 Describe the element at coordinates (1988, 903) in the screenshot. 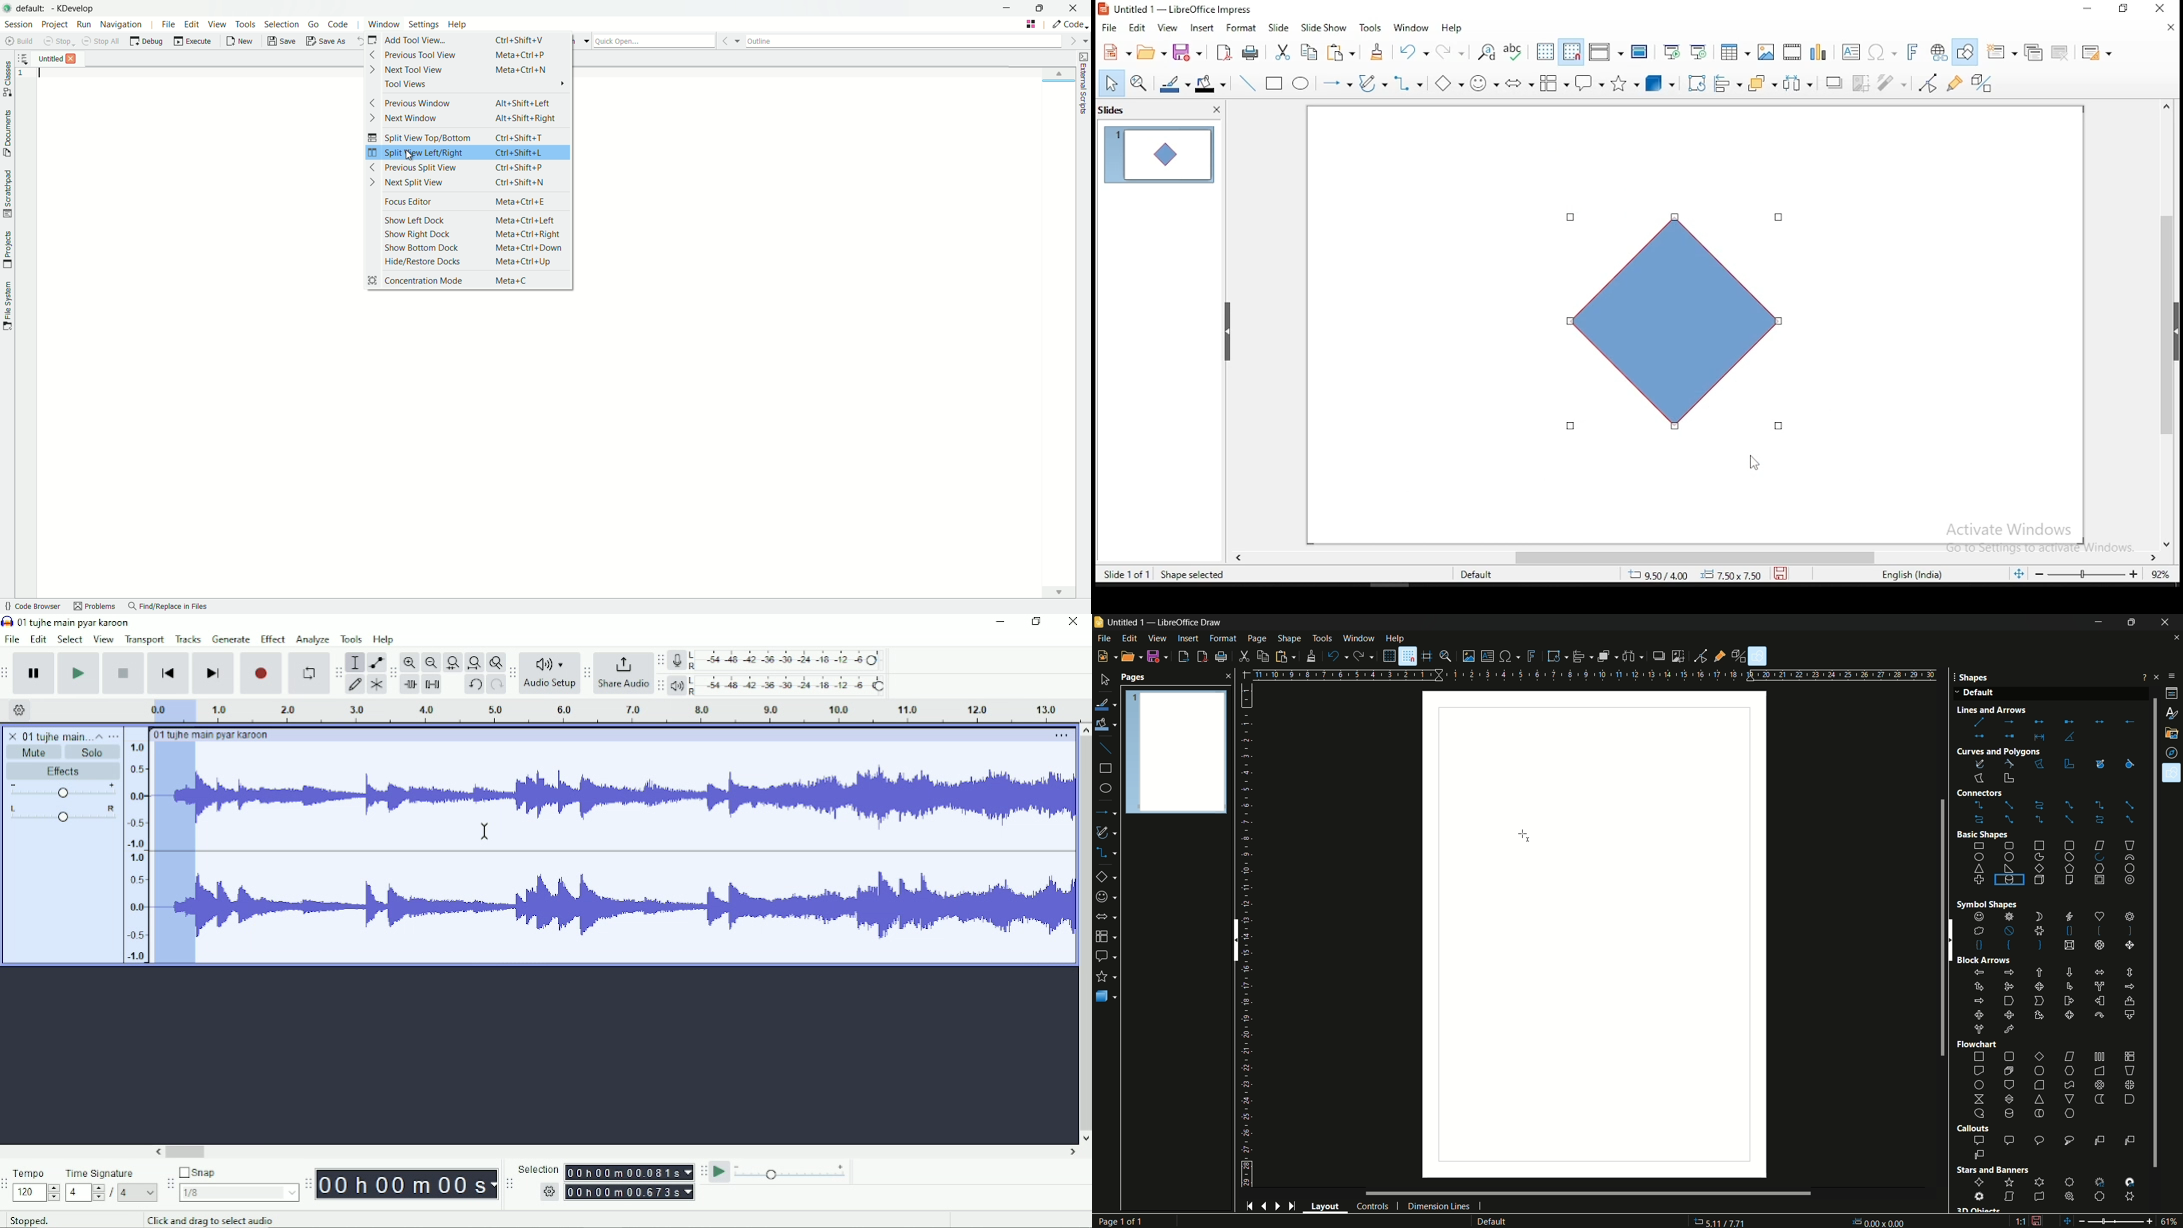

I see `Symbol Shape` at that location.